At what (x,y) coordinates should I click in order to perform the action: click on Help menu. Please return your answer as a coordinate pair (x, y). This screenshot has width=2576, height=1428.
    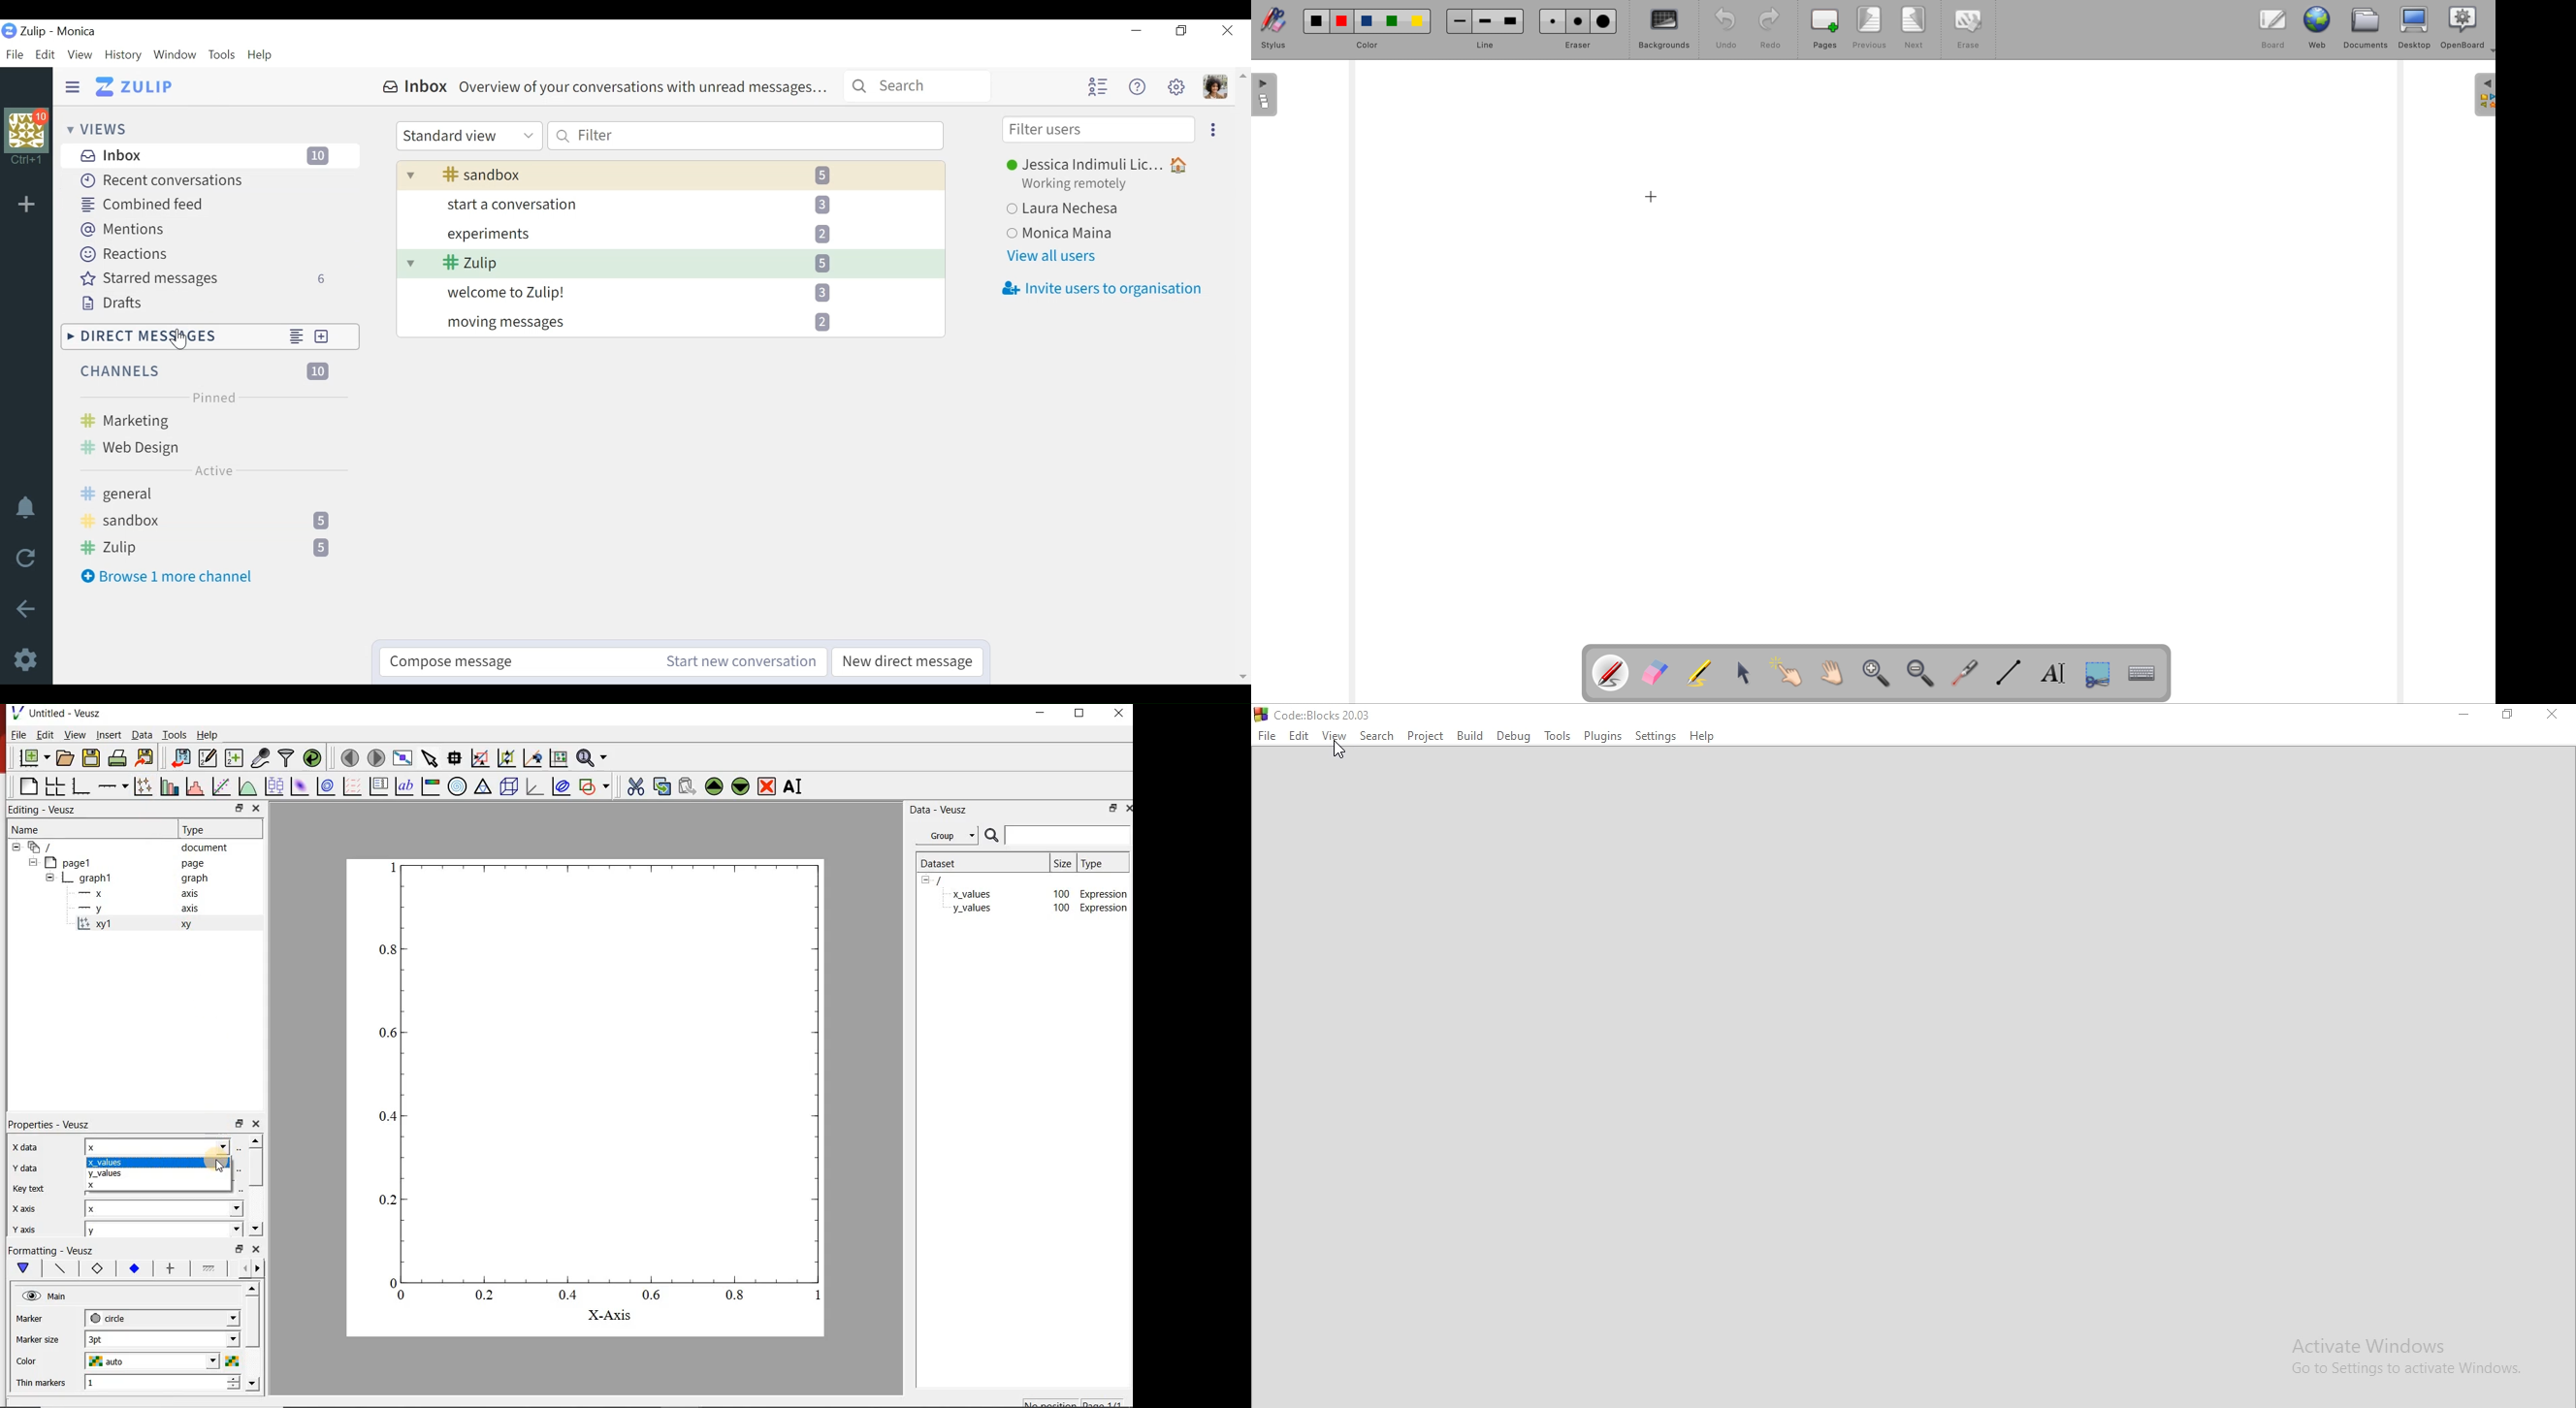
    Looking at the image, I should click on (1136, 87).